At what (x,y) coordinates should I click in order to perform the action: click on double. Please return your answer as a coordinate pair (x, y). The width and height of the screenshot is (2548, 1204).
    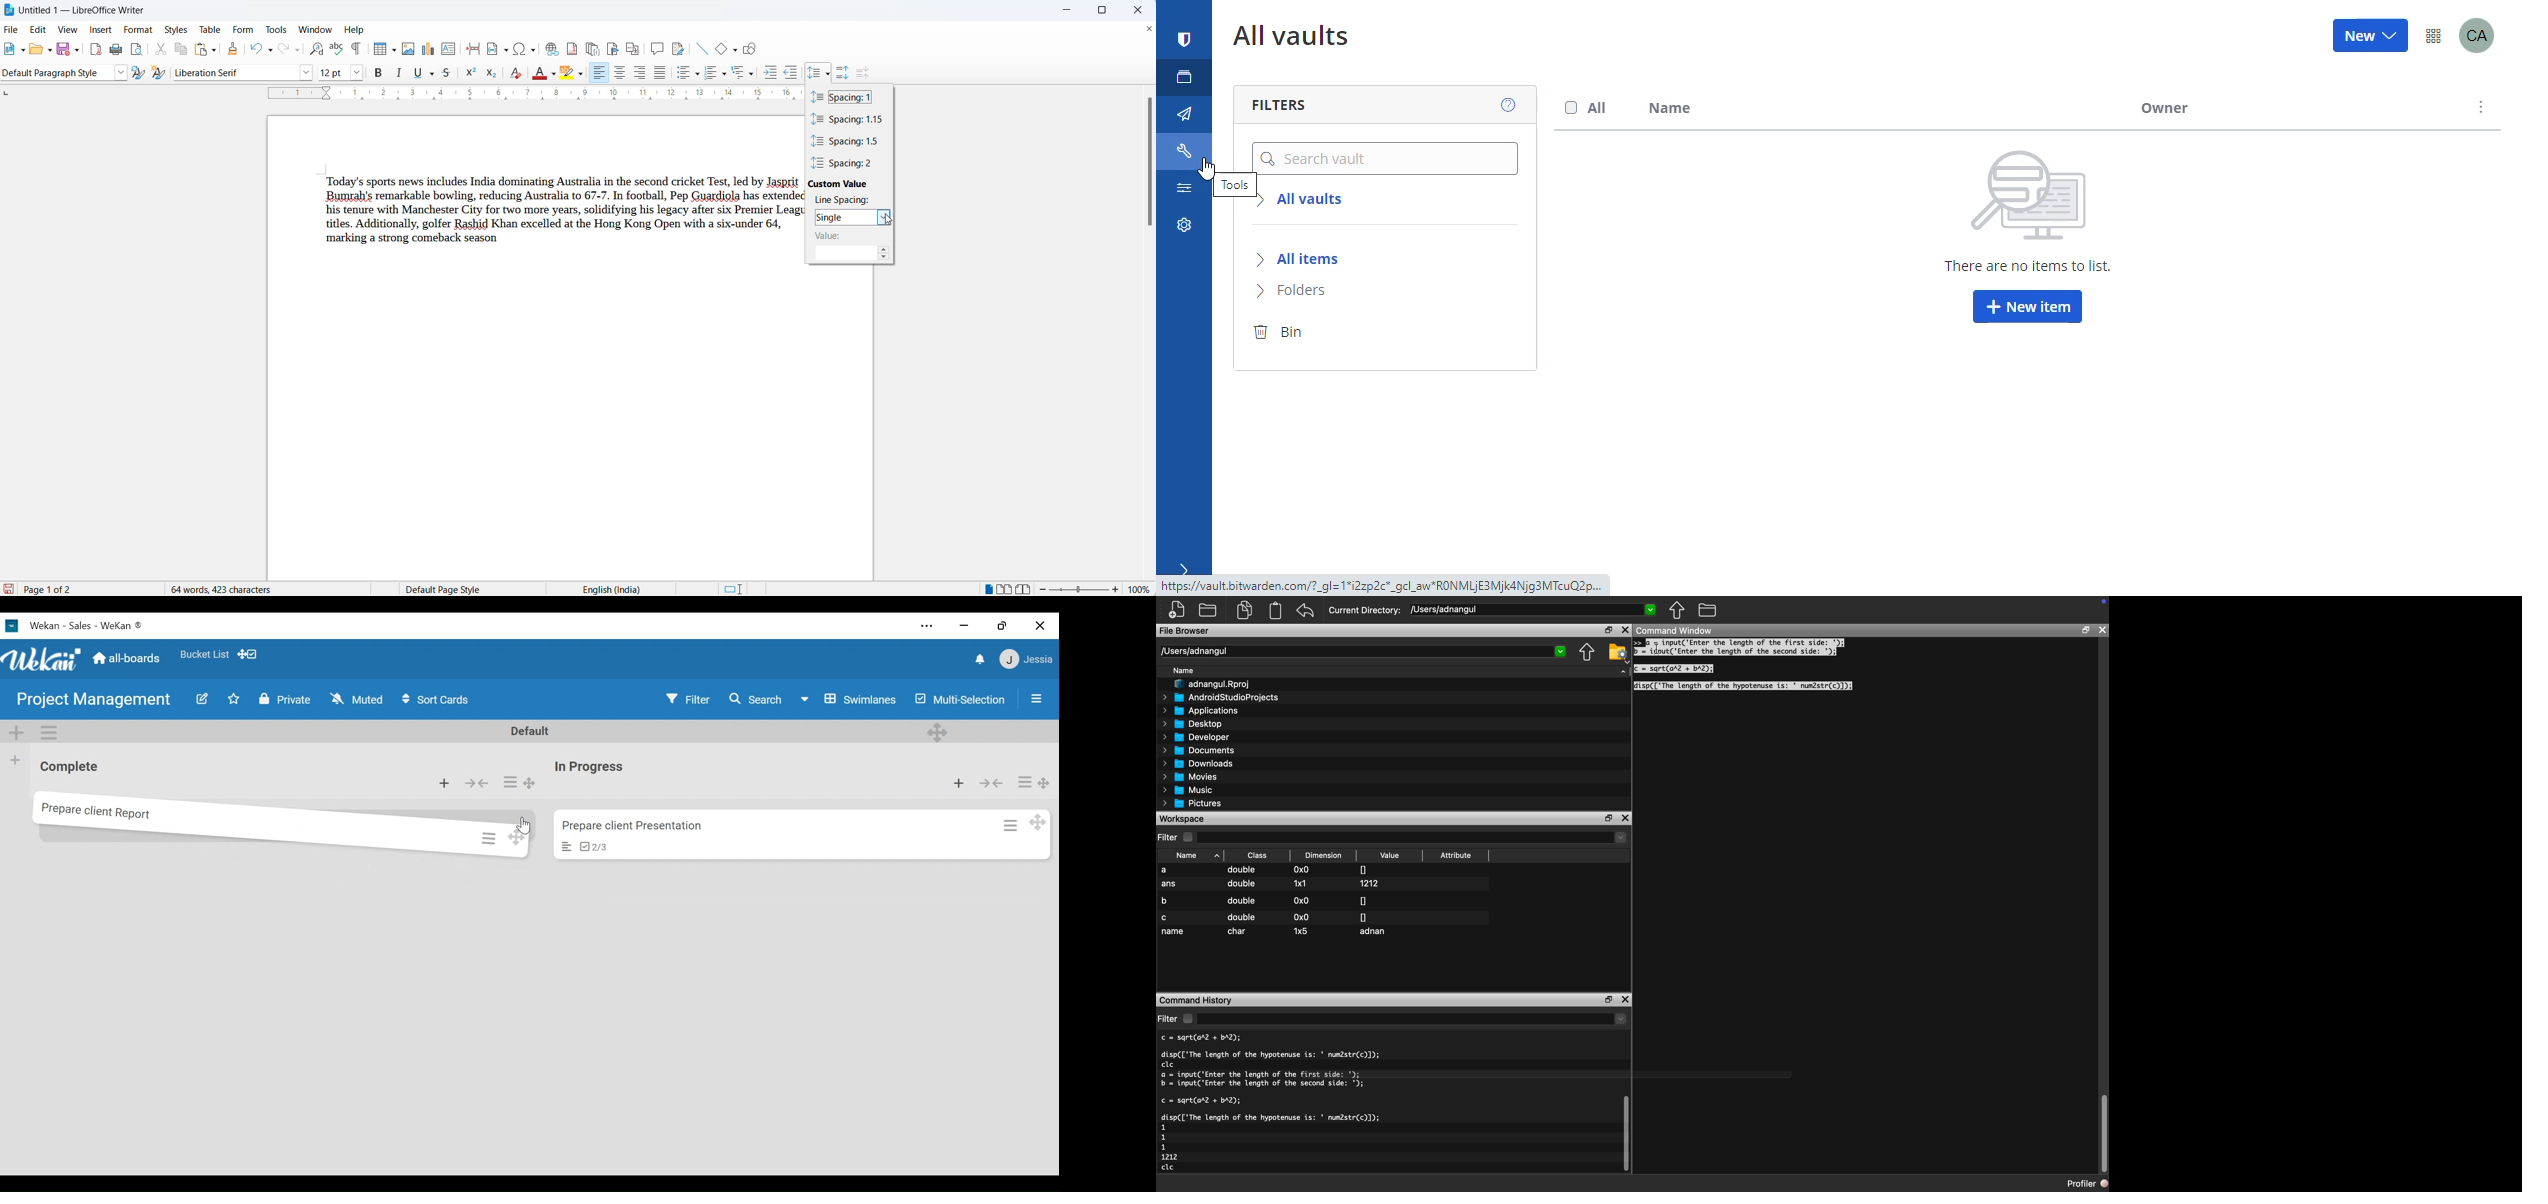
    Looking at the image, I should click on (1240, 901).